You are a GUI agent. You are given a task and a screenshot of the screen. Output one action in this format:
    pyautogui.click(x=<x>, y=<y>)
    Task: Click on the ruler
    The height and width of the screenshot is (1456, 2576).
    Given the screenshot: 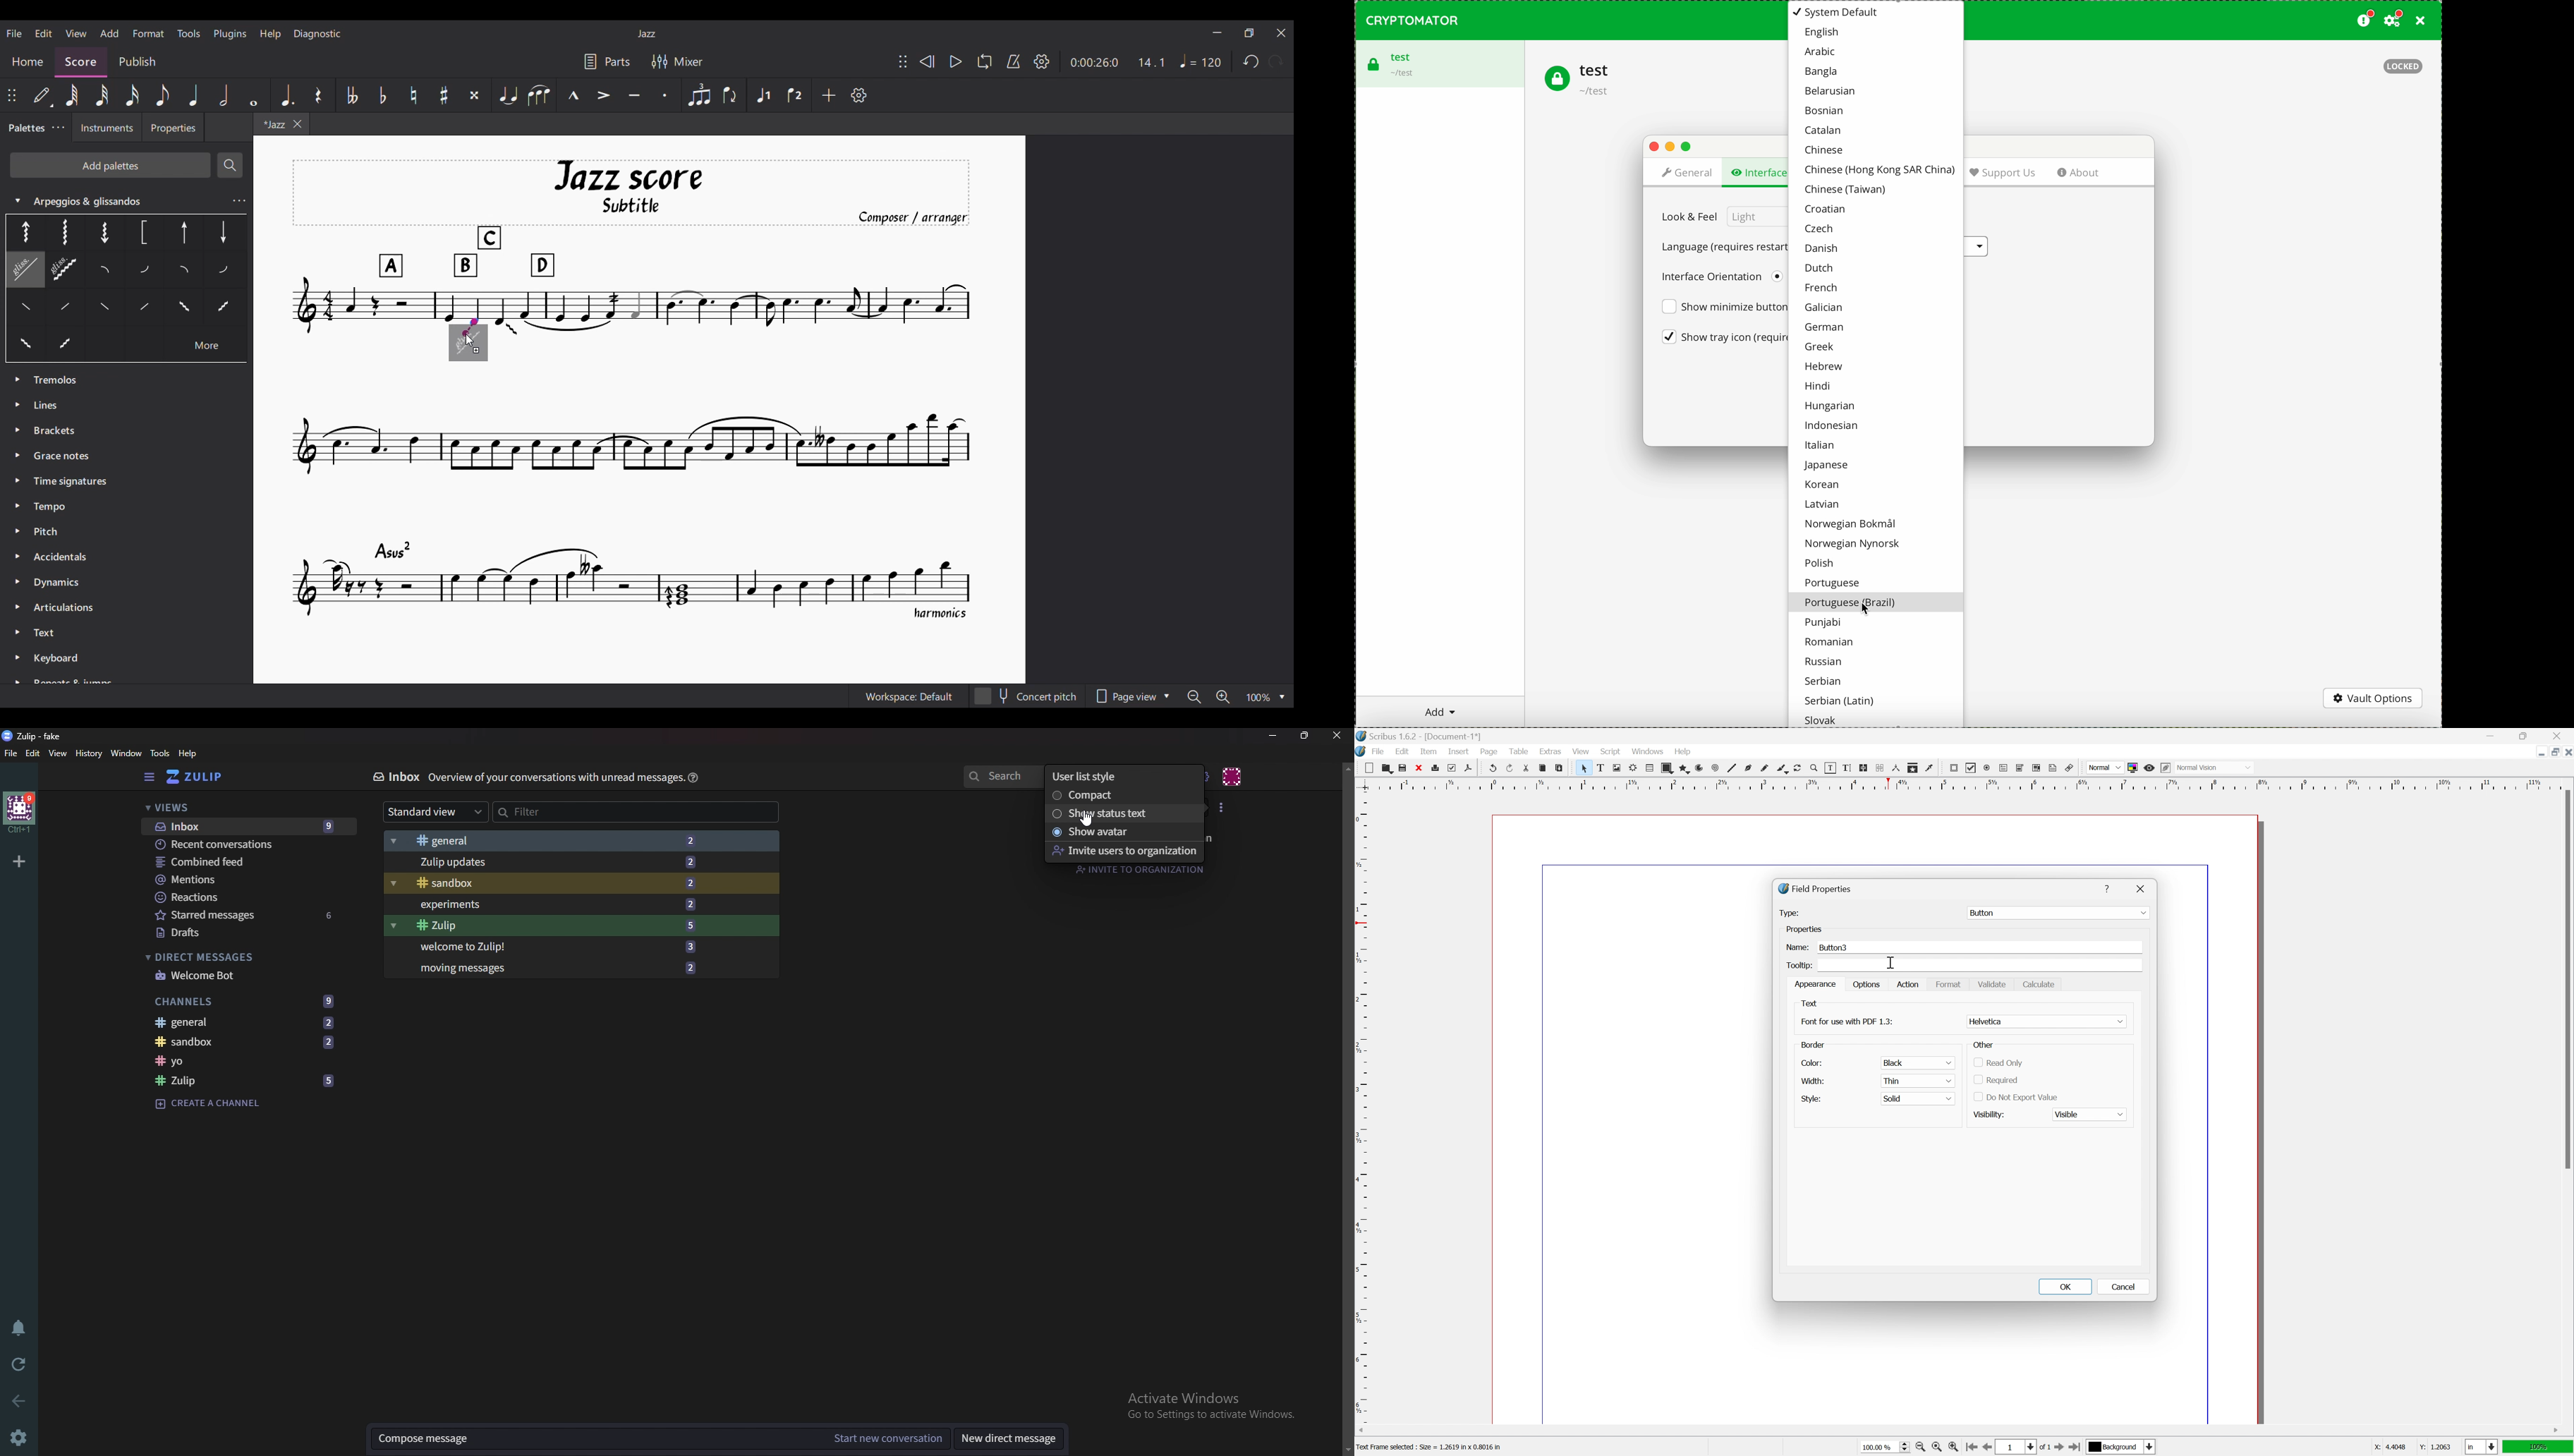 What is the action you would take?
    pyautogui.click(x=1362, y=1107)
    